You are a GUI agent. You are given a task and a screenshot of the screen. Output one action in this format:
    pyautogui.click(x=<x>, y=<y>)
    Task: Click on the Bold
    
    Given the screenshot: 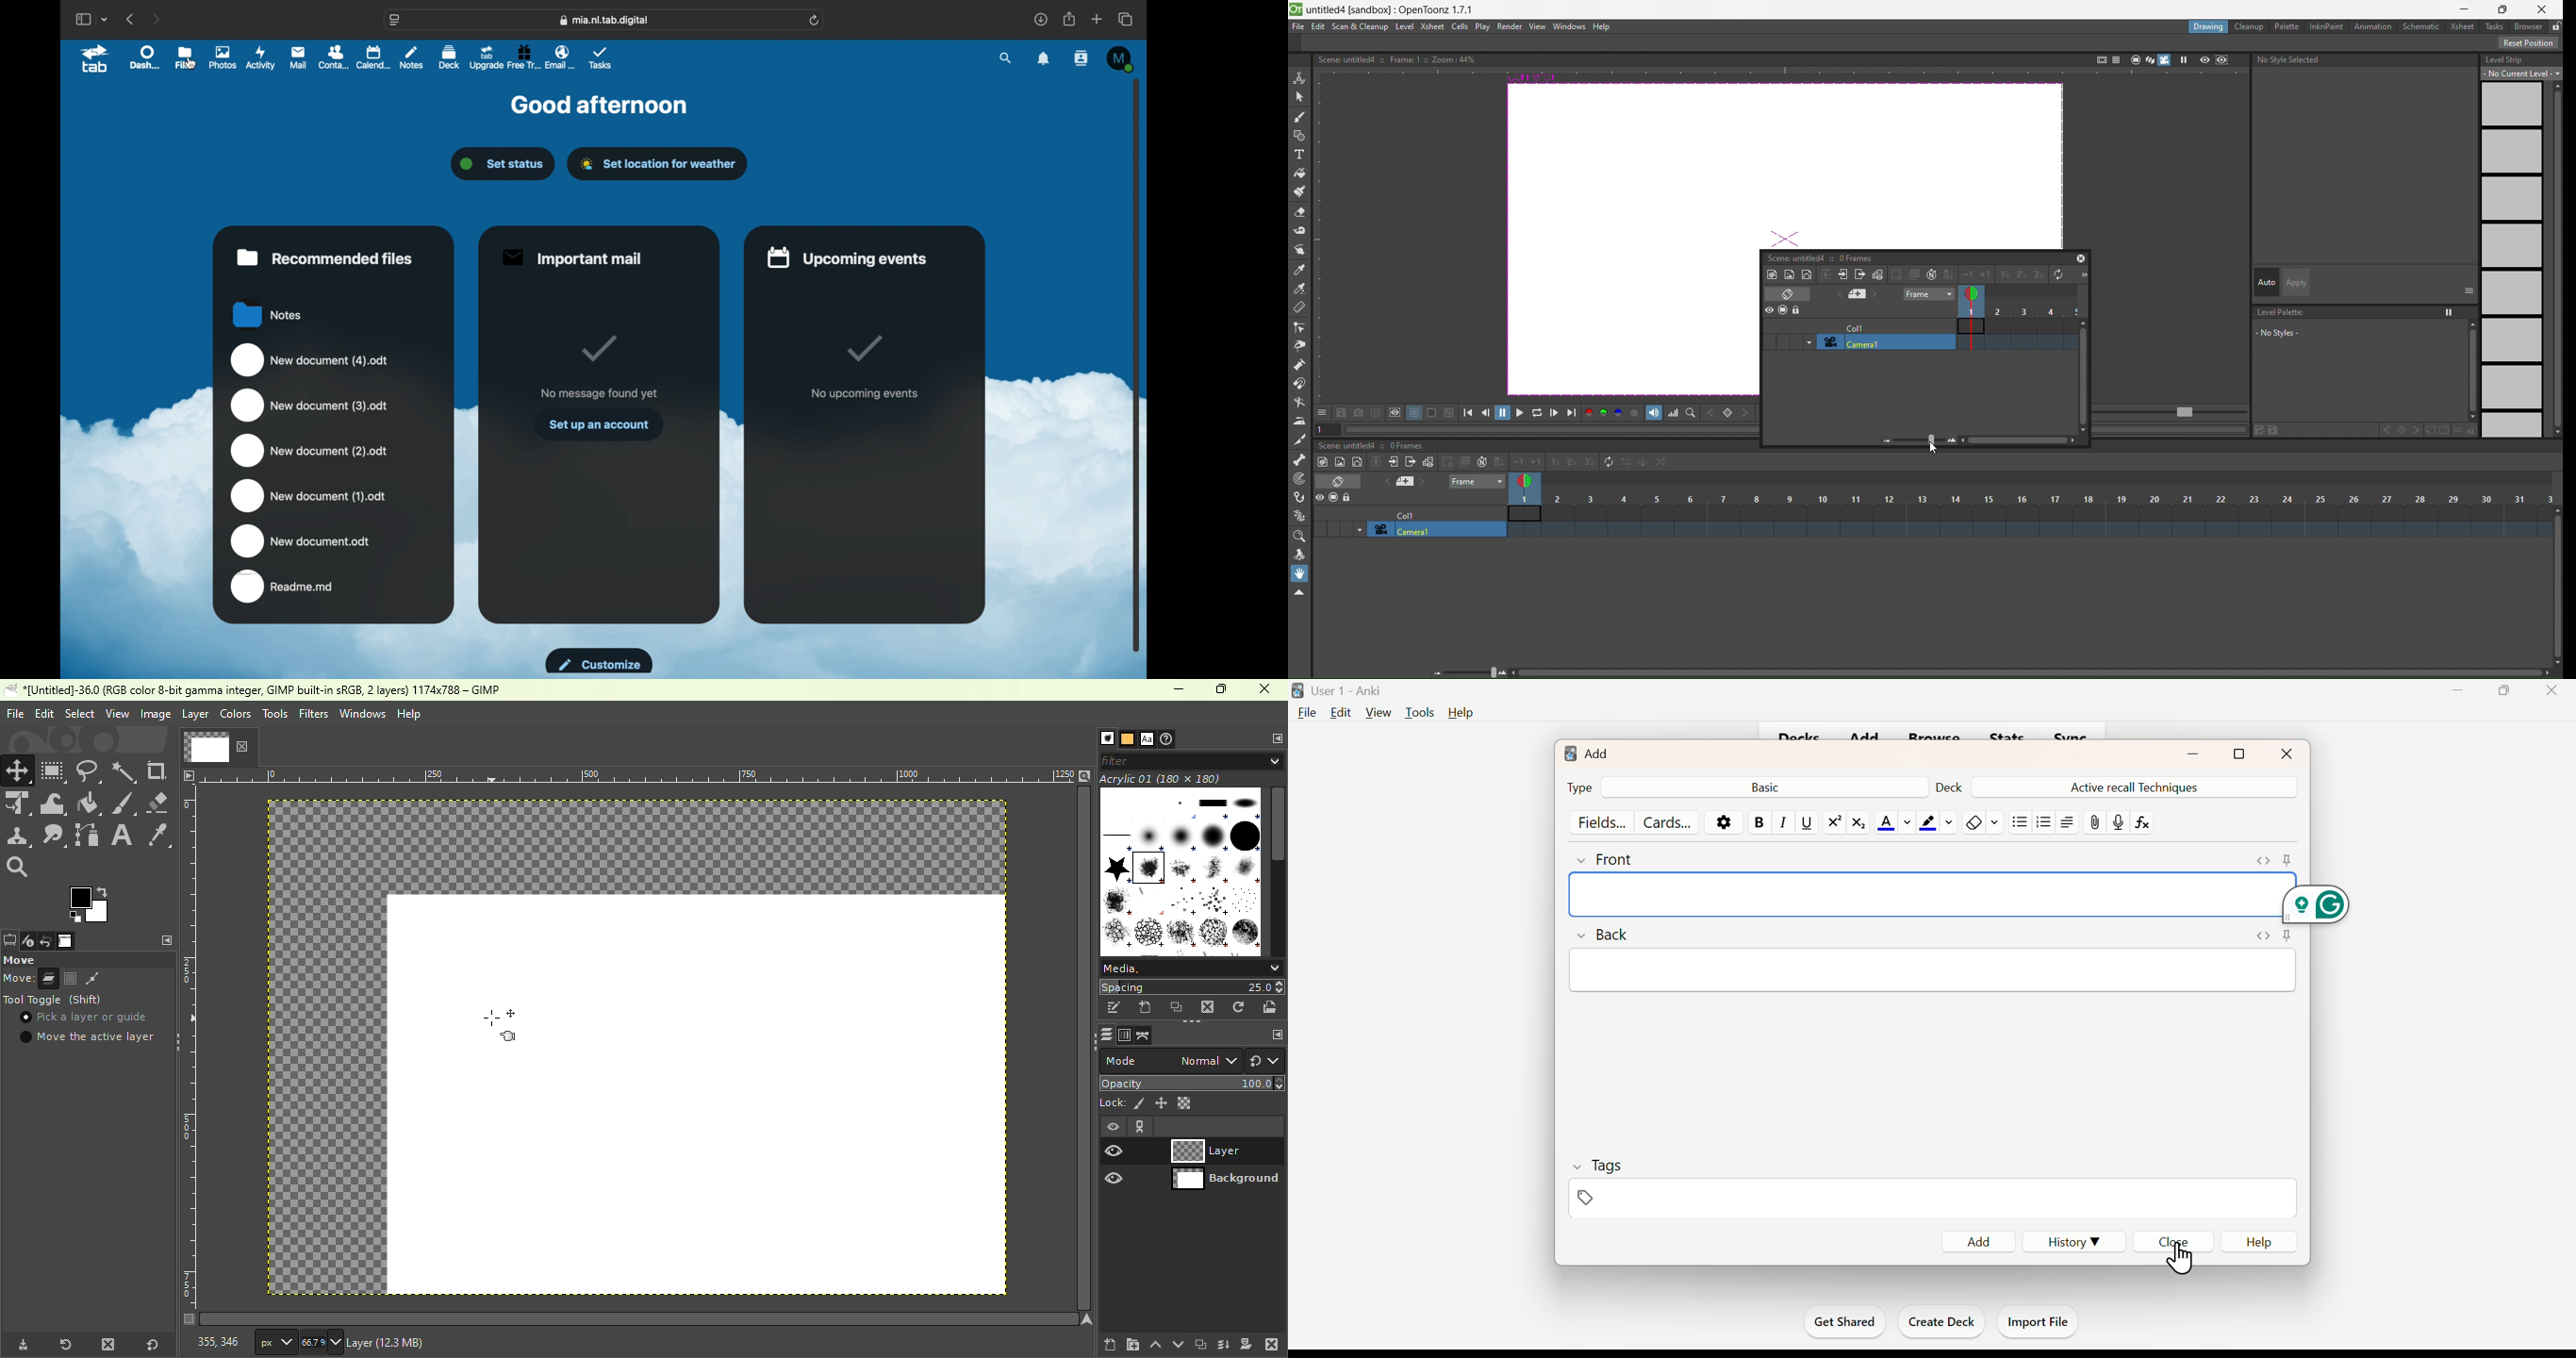 What is the action you would take?
    pyautogui.click(x=1759, y=820)
    